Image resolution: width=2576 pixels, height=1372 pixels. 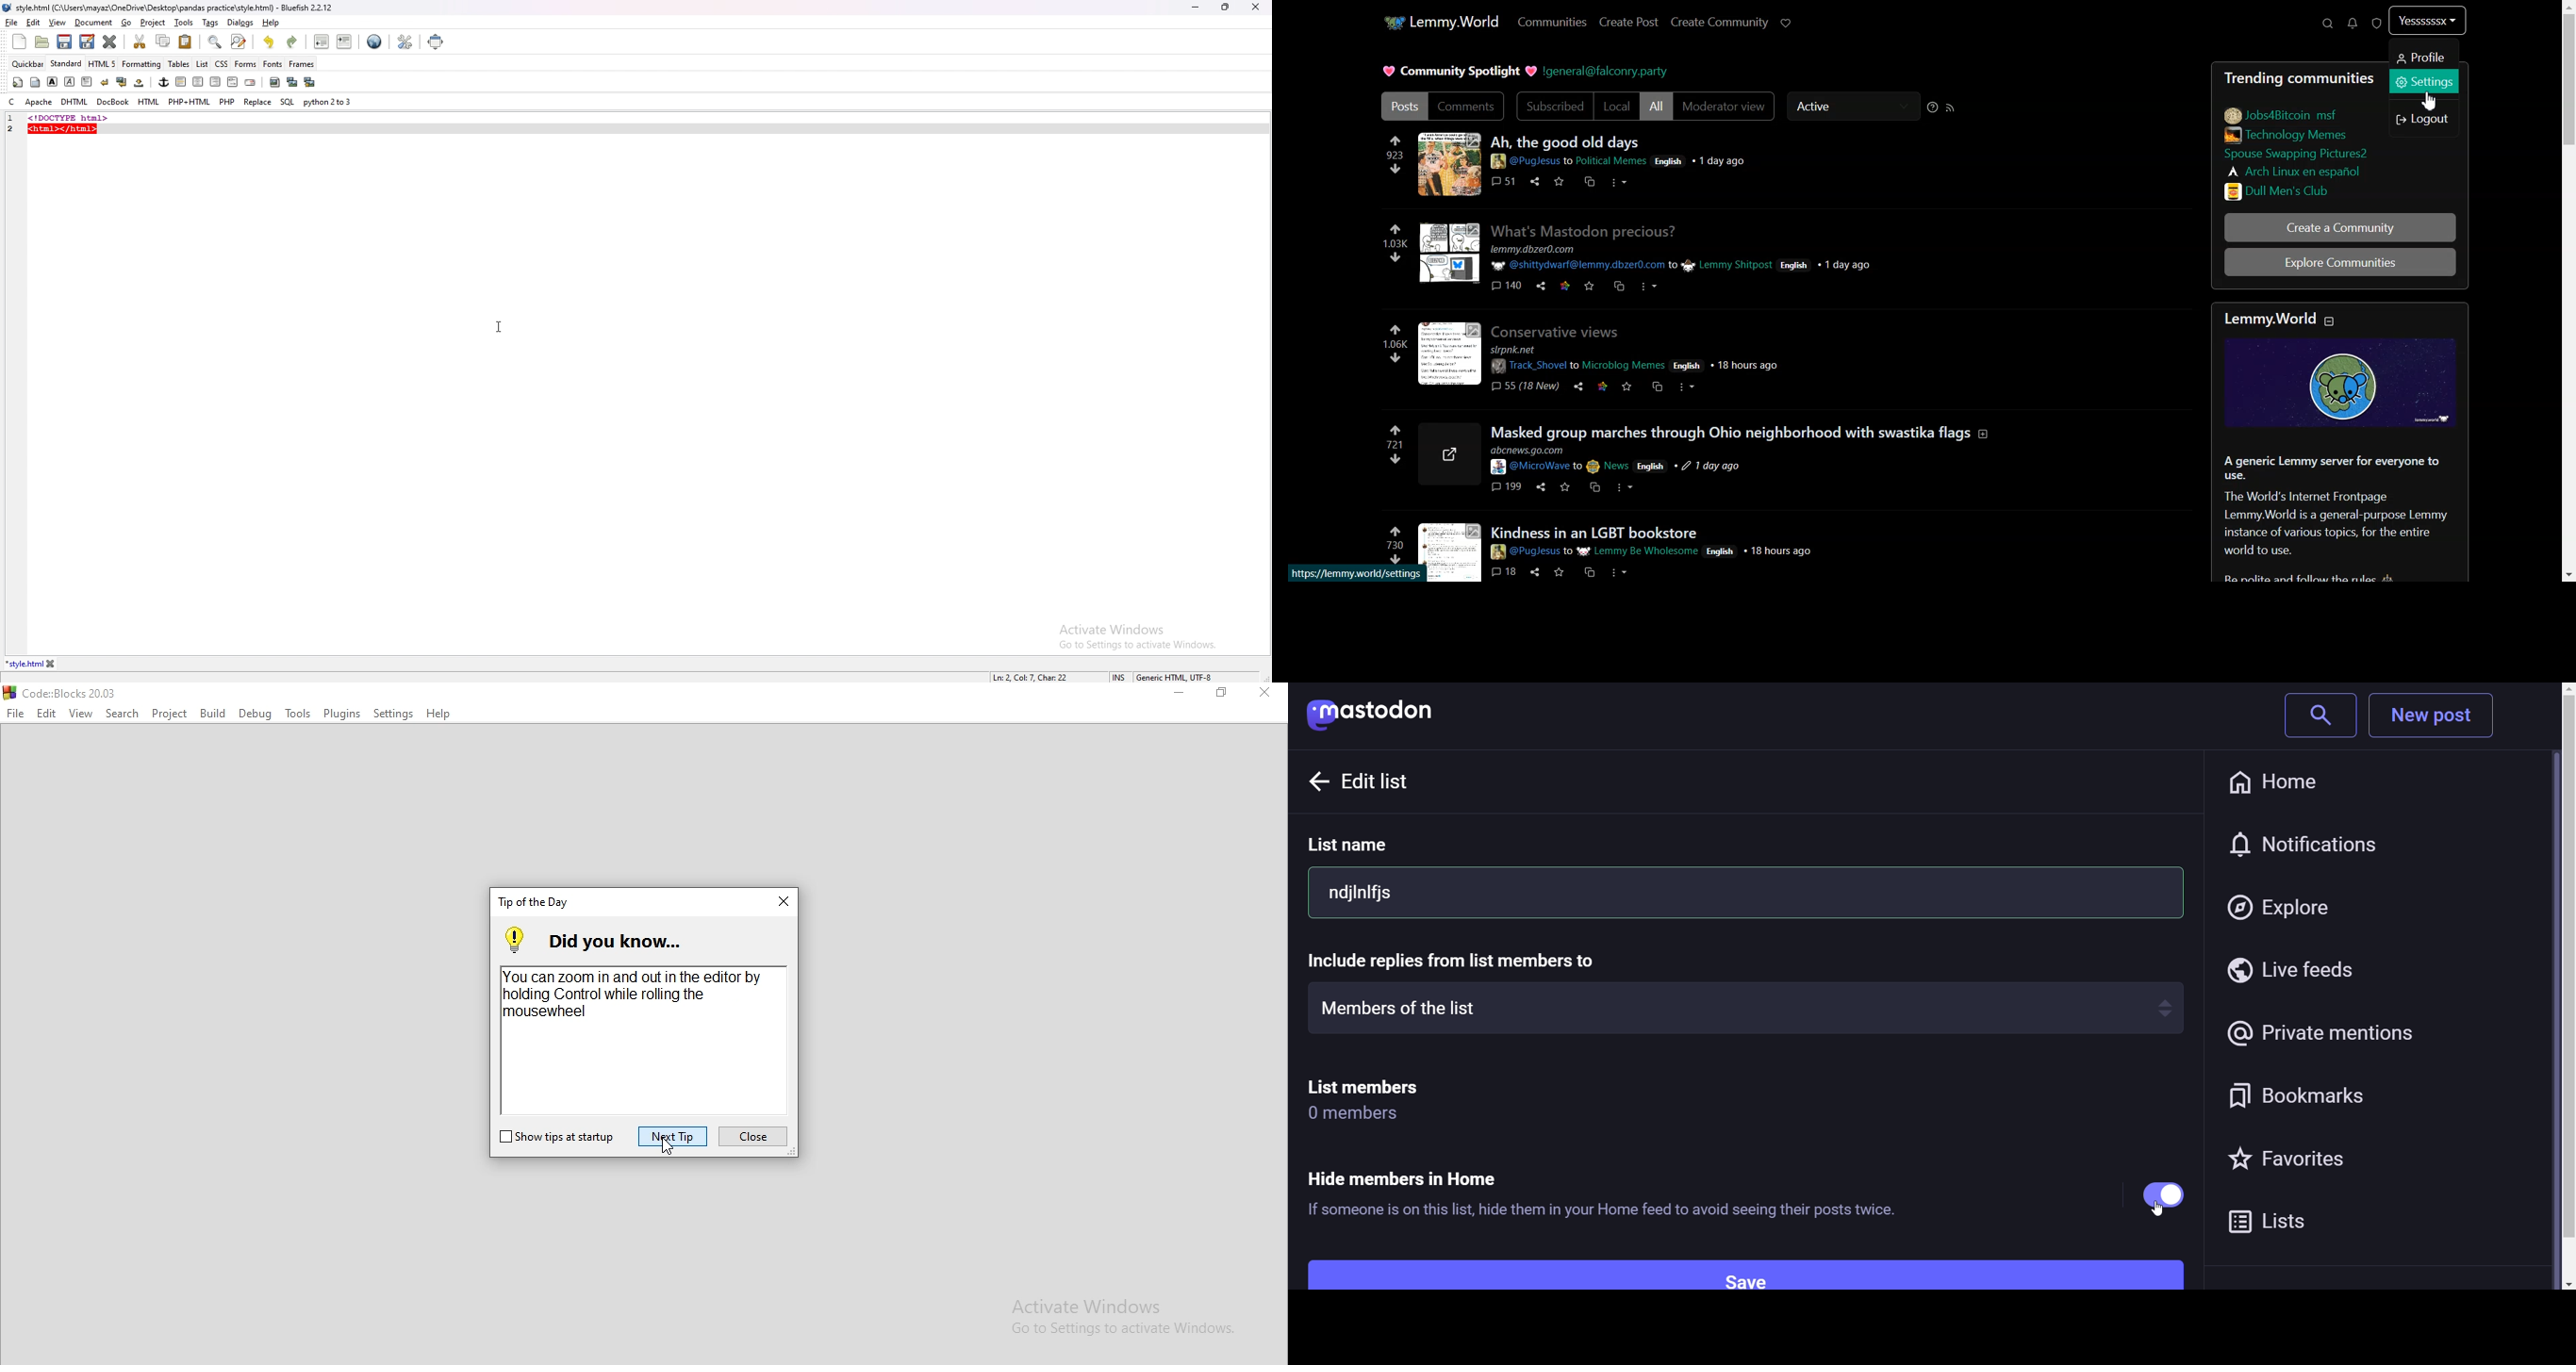 I want to click on code, so click(x=107, y=117).